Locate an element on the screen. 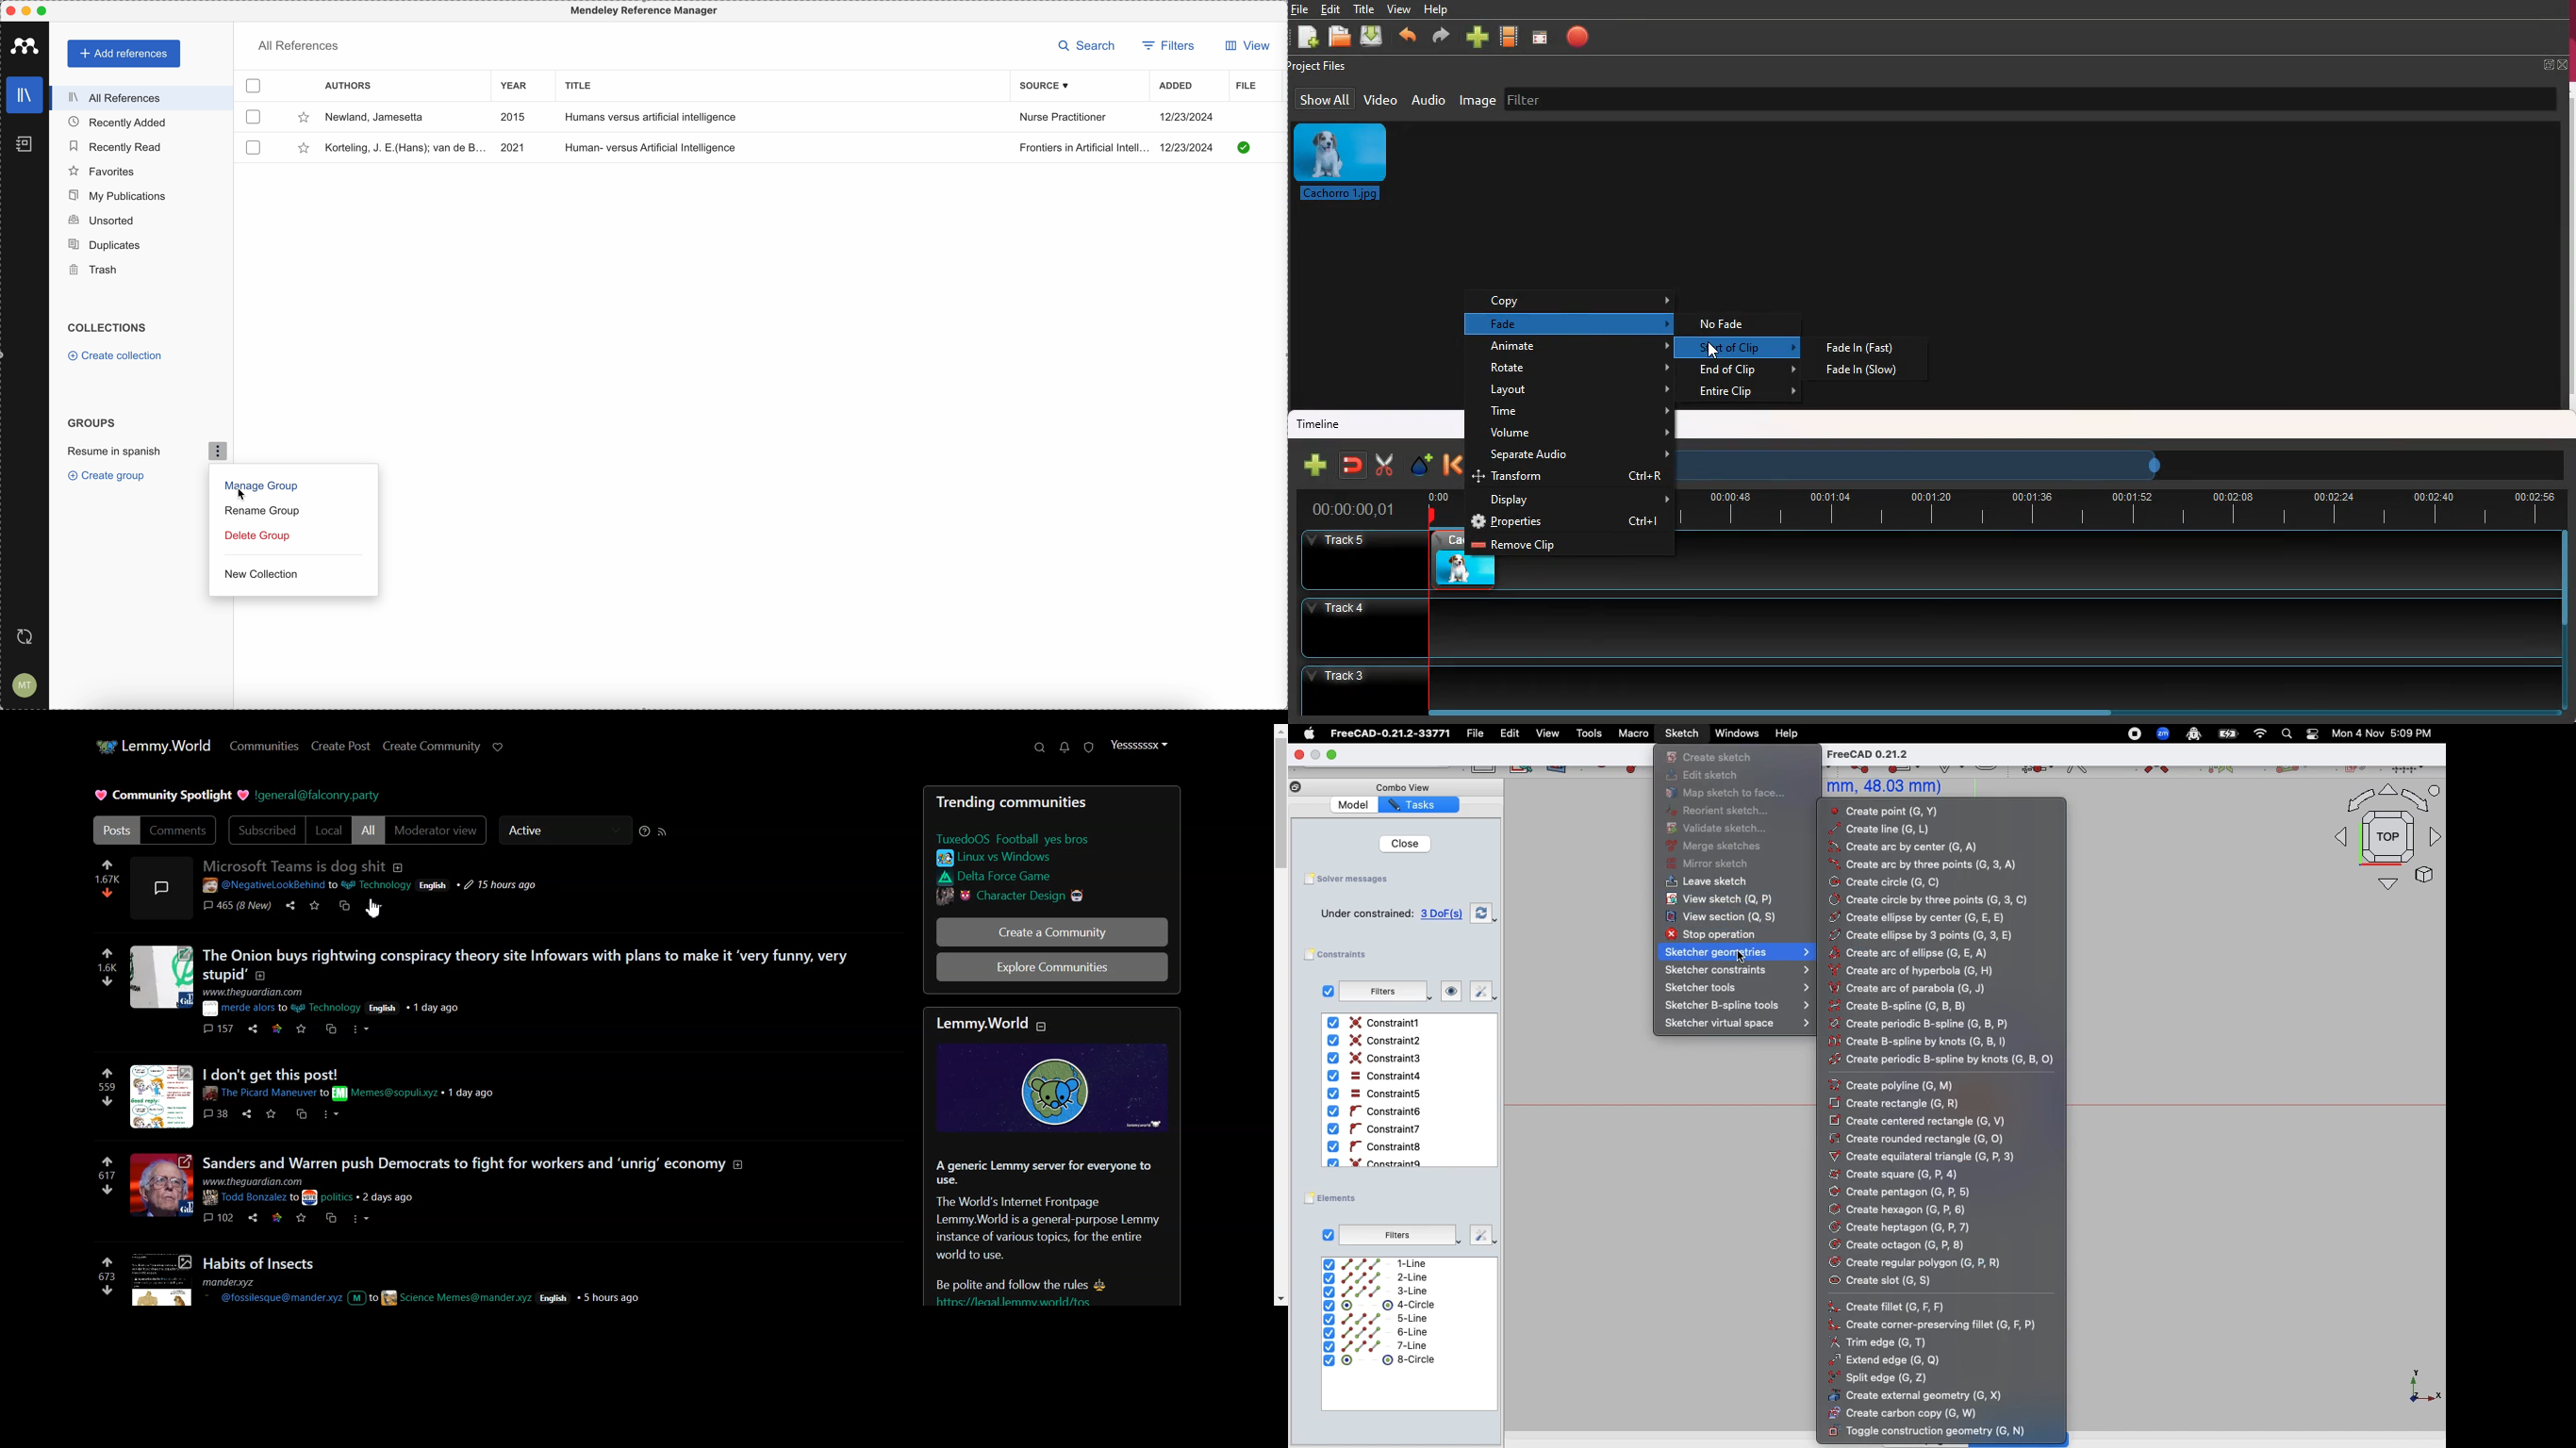 This screenshot has height=1456, width=2576. numbers is located at coordinates (107, 1087).